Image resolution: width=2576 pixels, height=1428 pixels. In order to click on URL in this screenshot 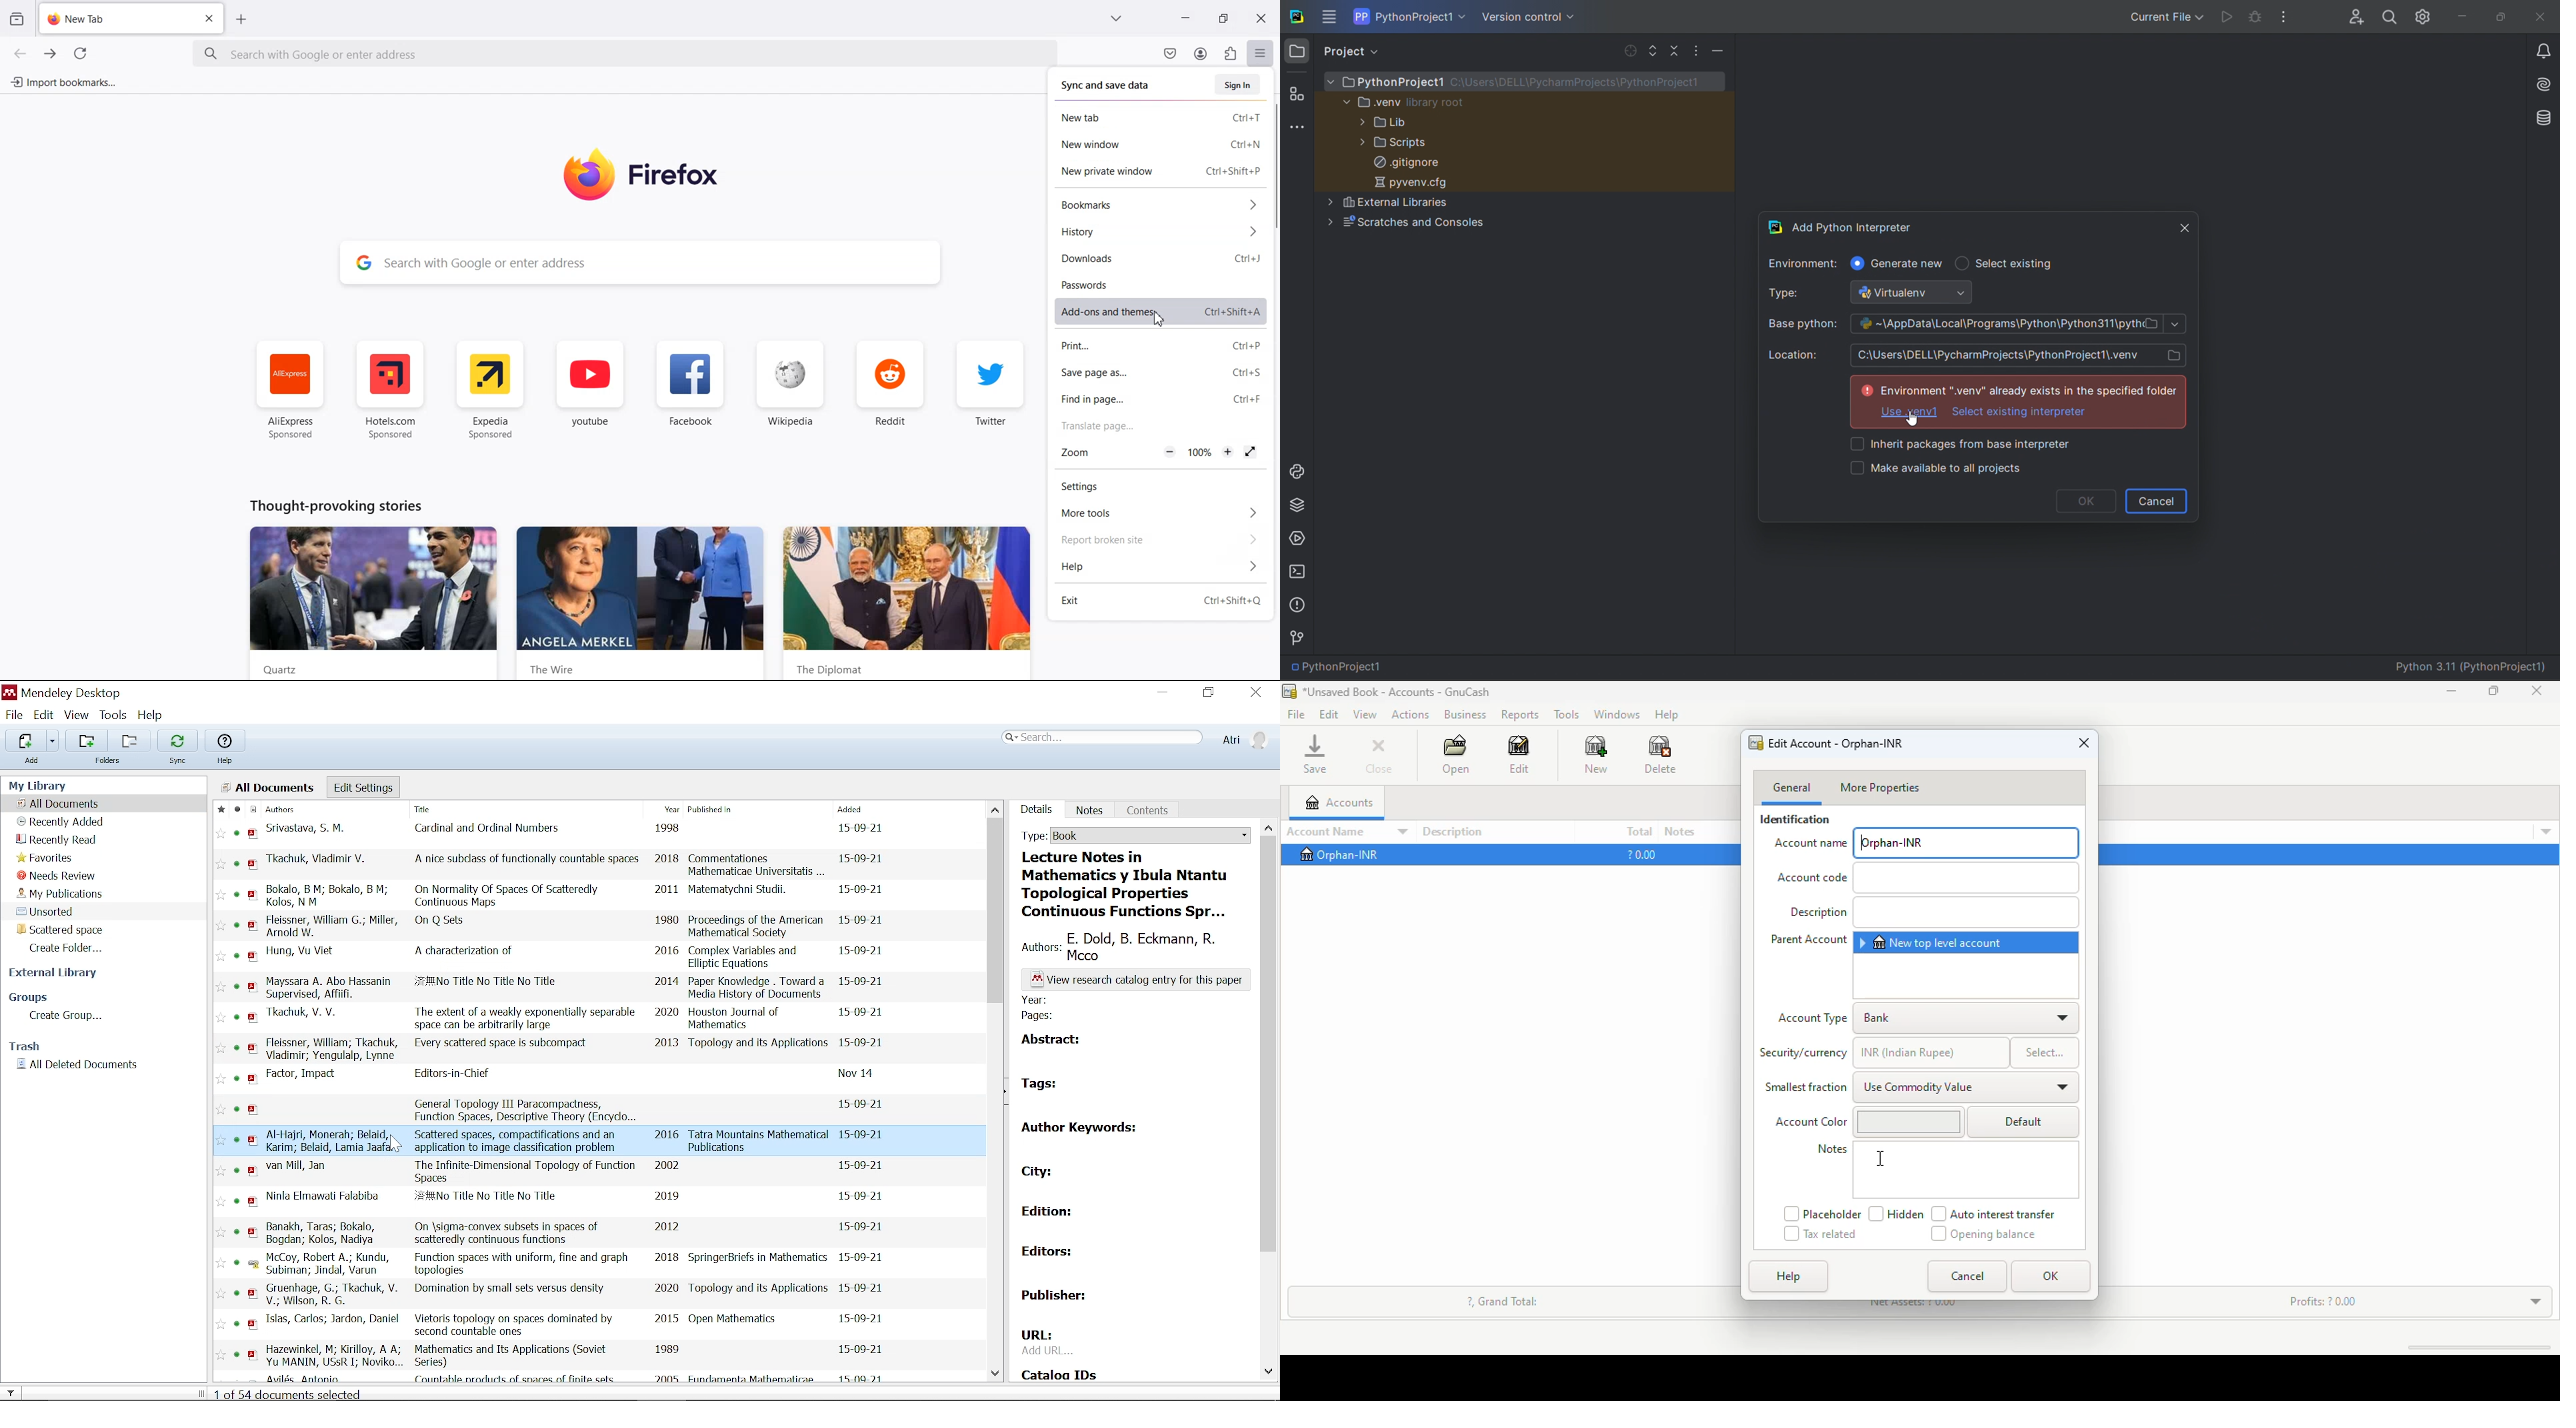, I will do `click(1044, 1342)`.